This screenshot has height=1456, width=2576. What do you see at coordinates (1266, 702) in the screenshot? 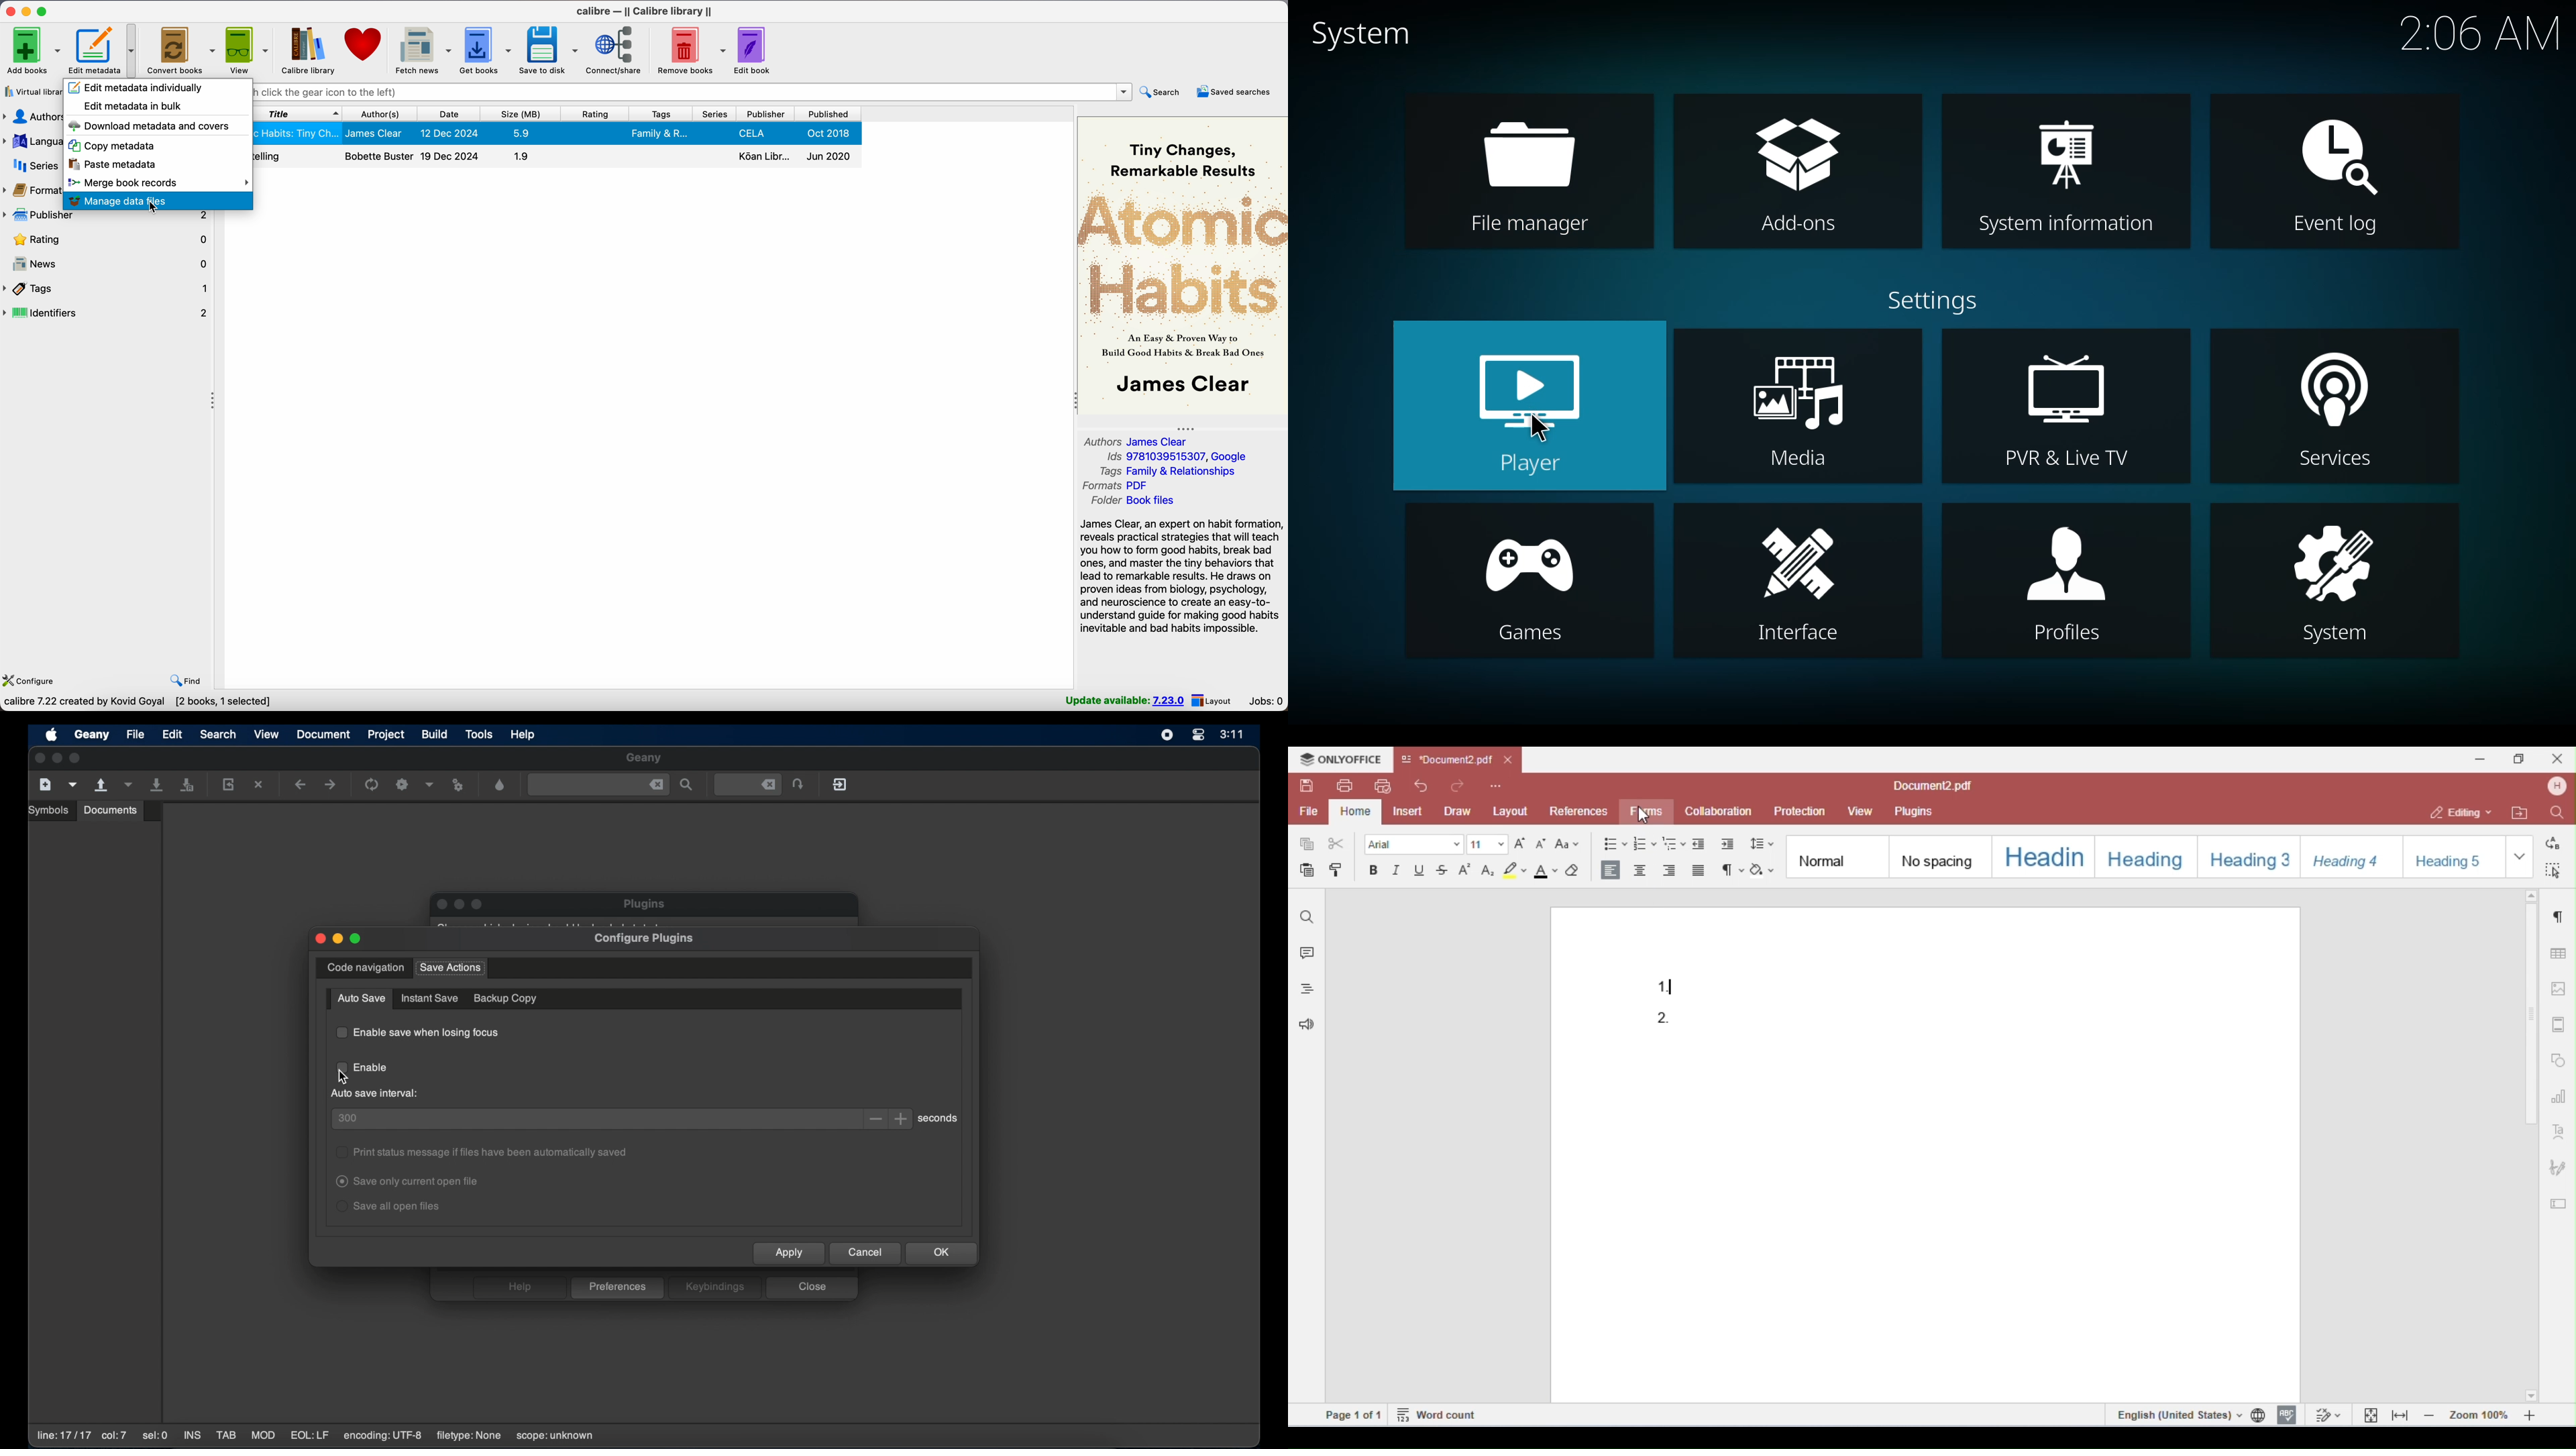
I see `Jobs: 0` at bounding box center [1266, 702].